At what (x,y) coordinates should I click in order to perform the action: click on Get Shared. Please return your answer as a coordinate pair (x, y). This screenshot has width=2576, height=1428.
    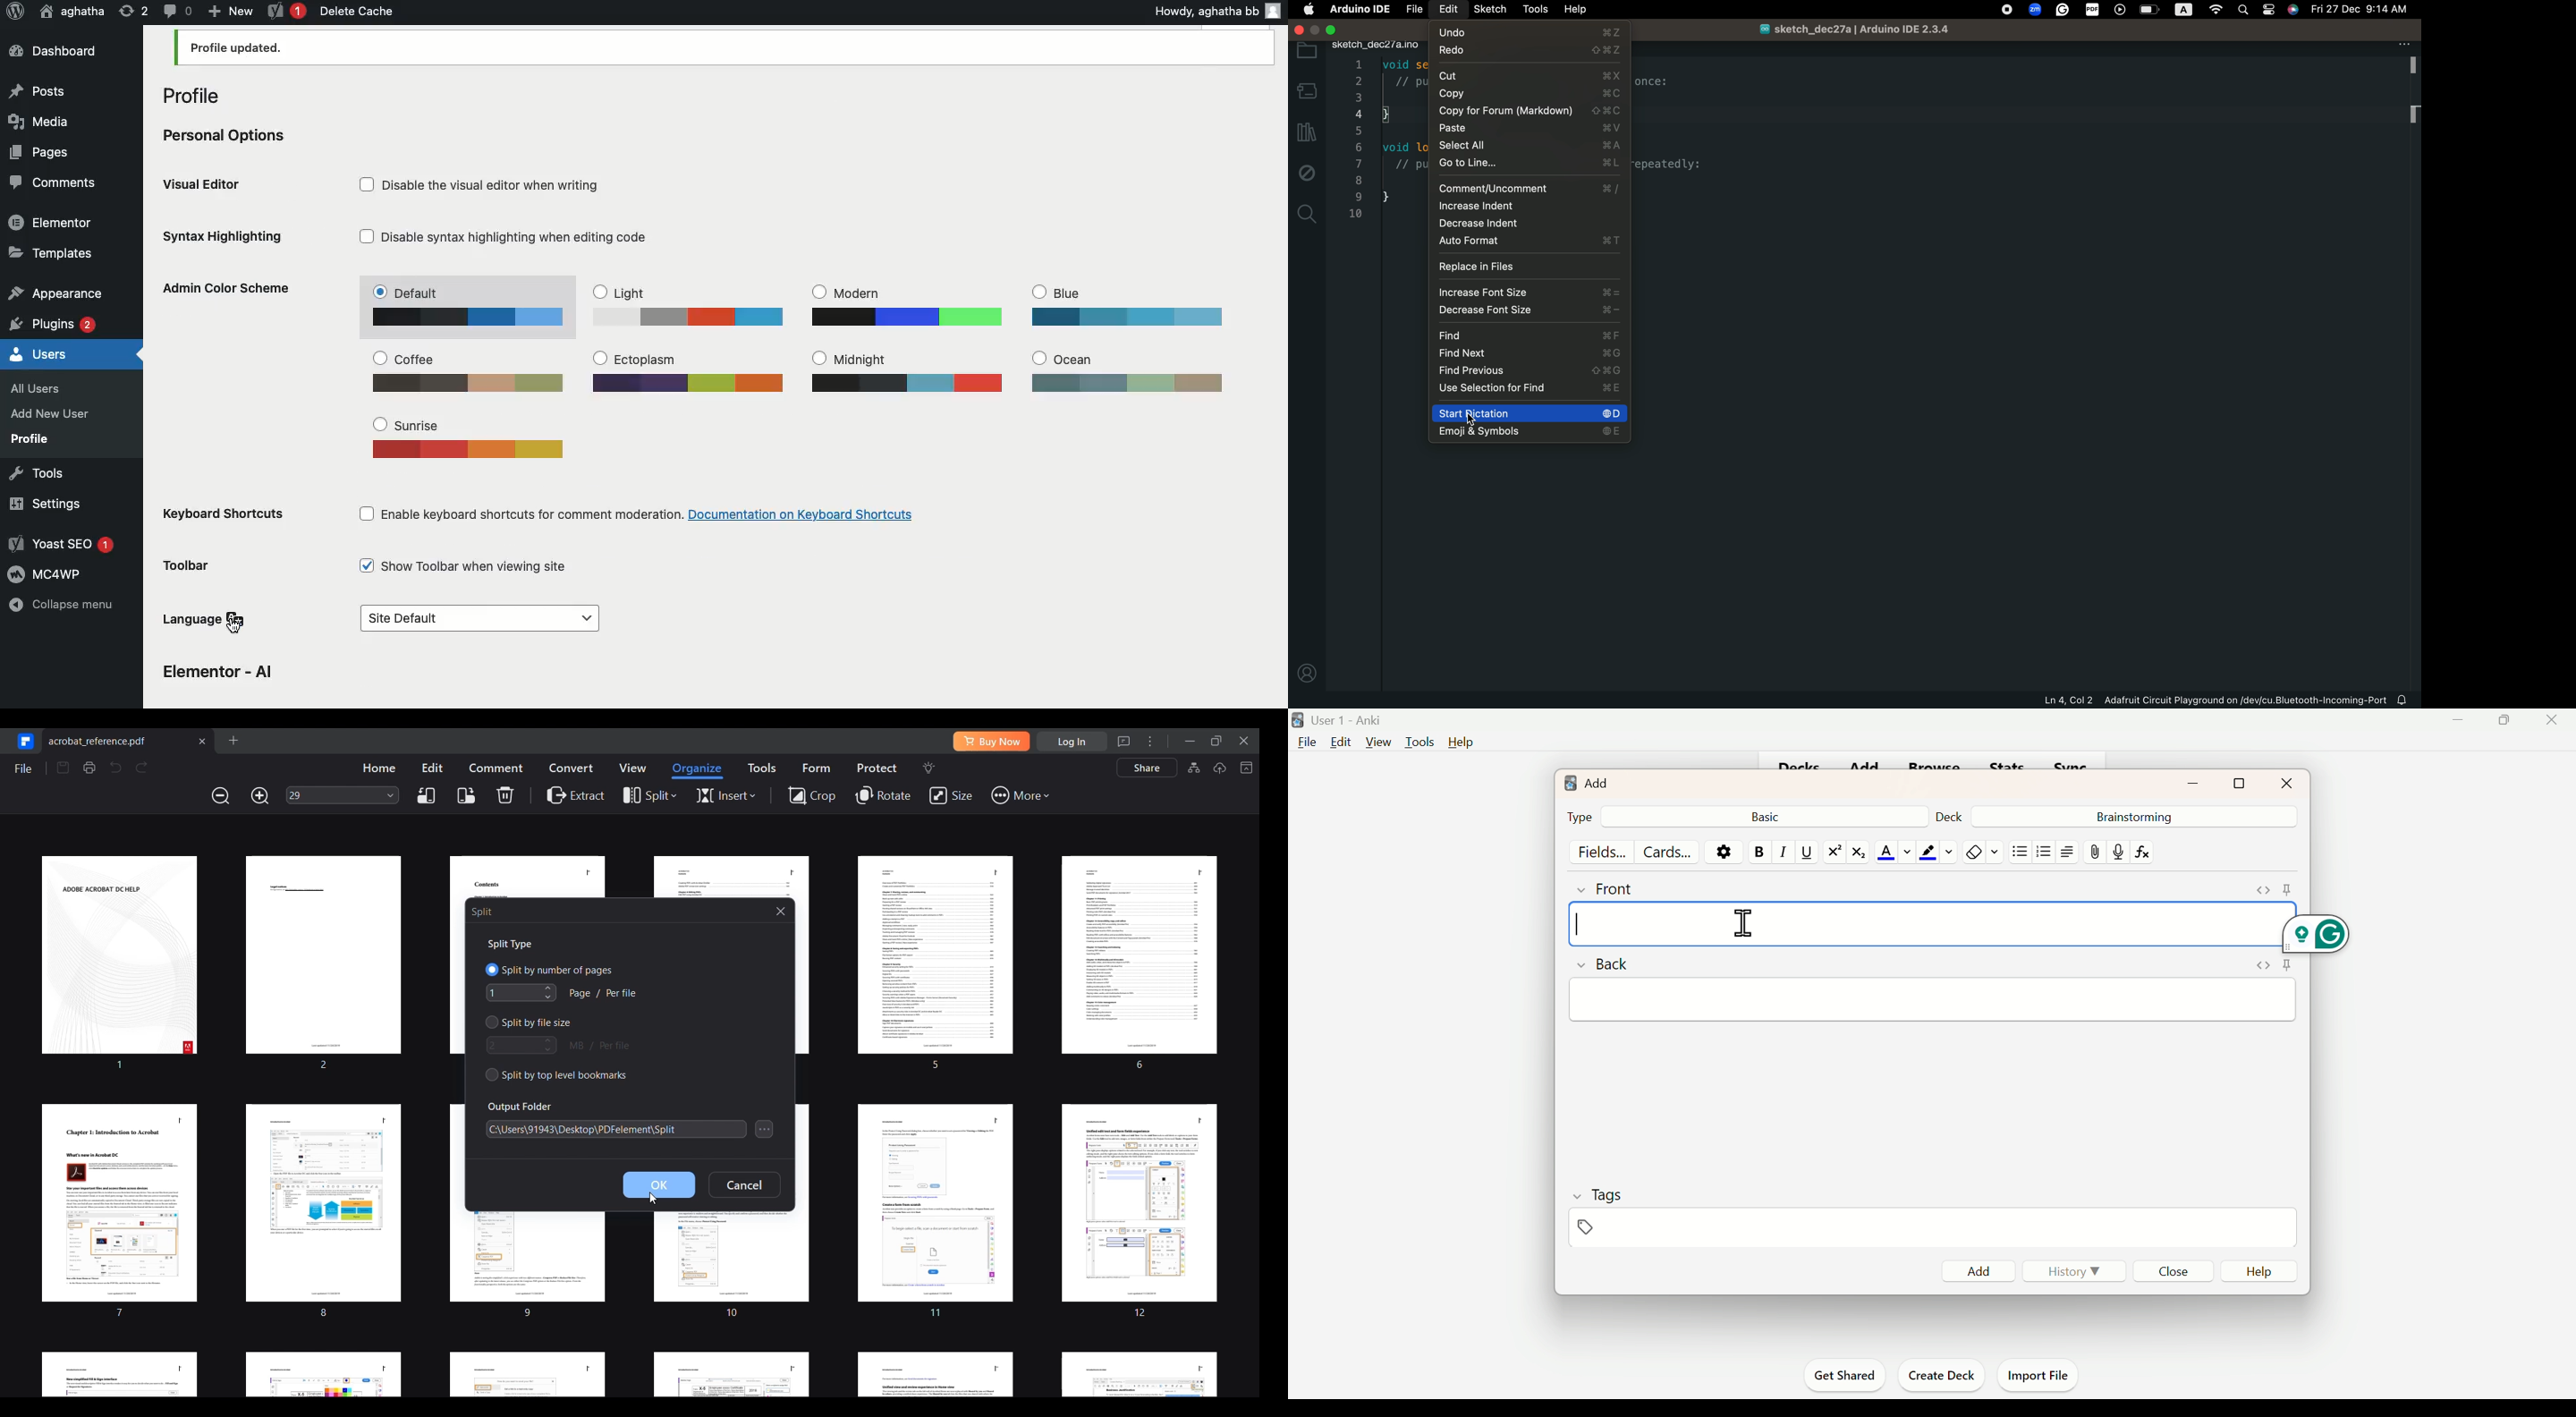
    Looking at the image, I should click on (1849, 1376).